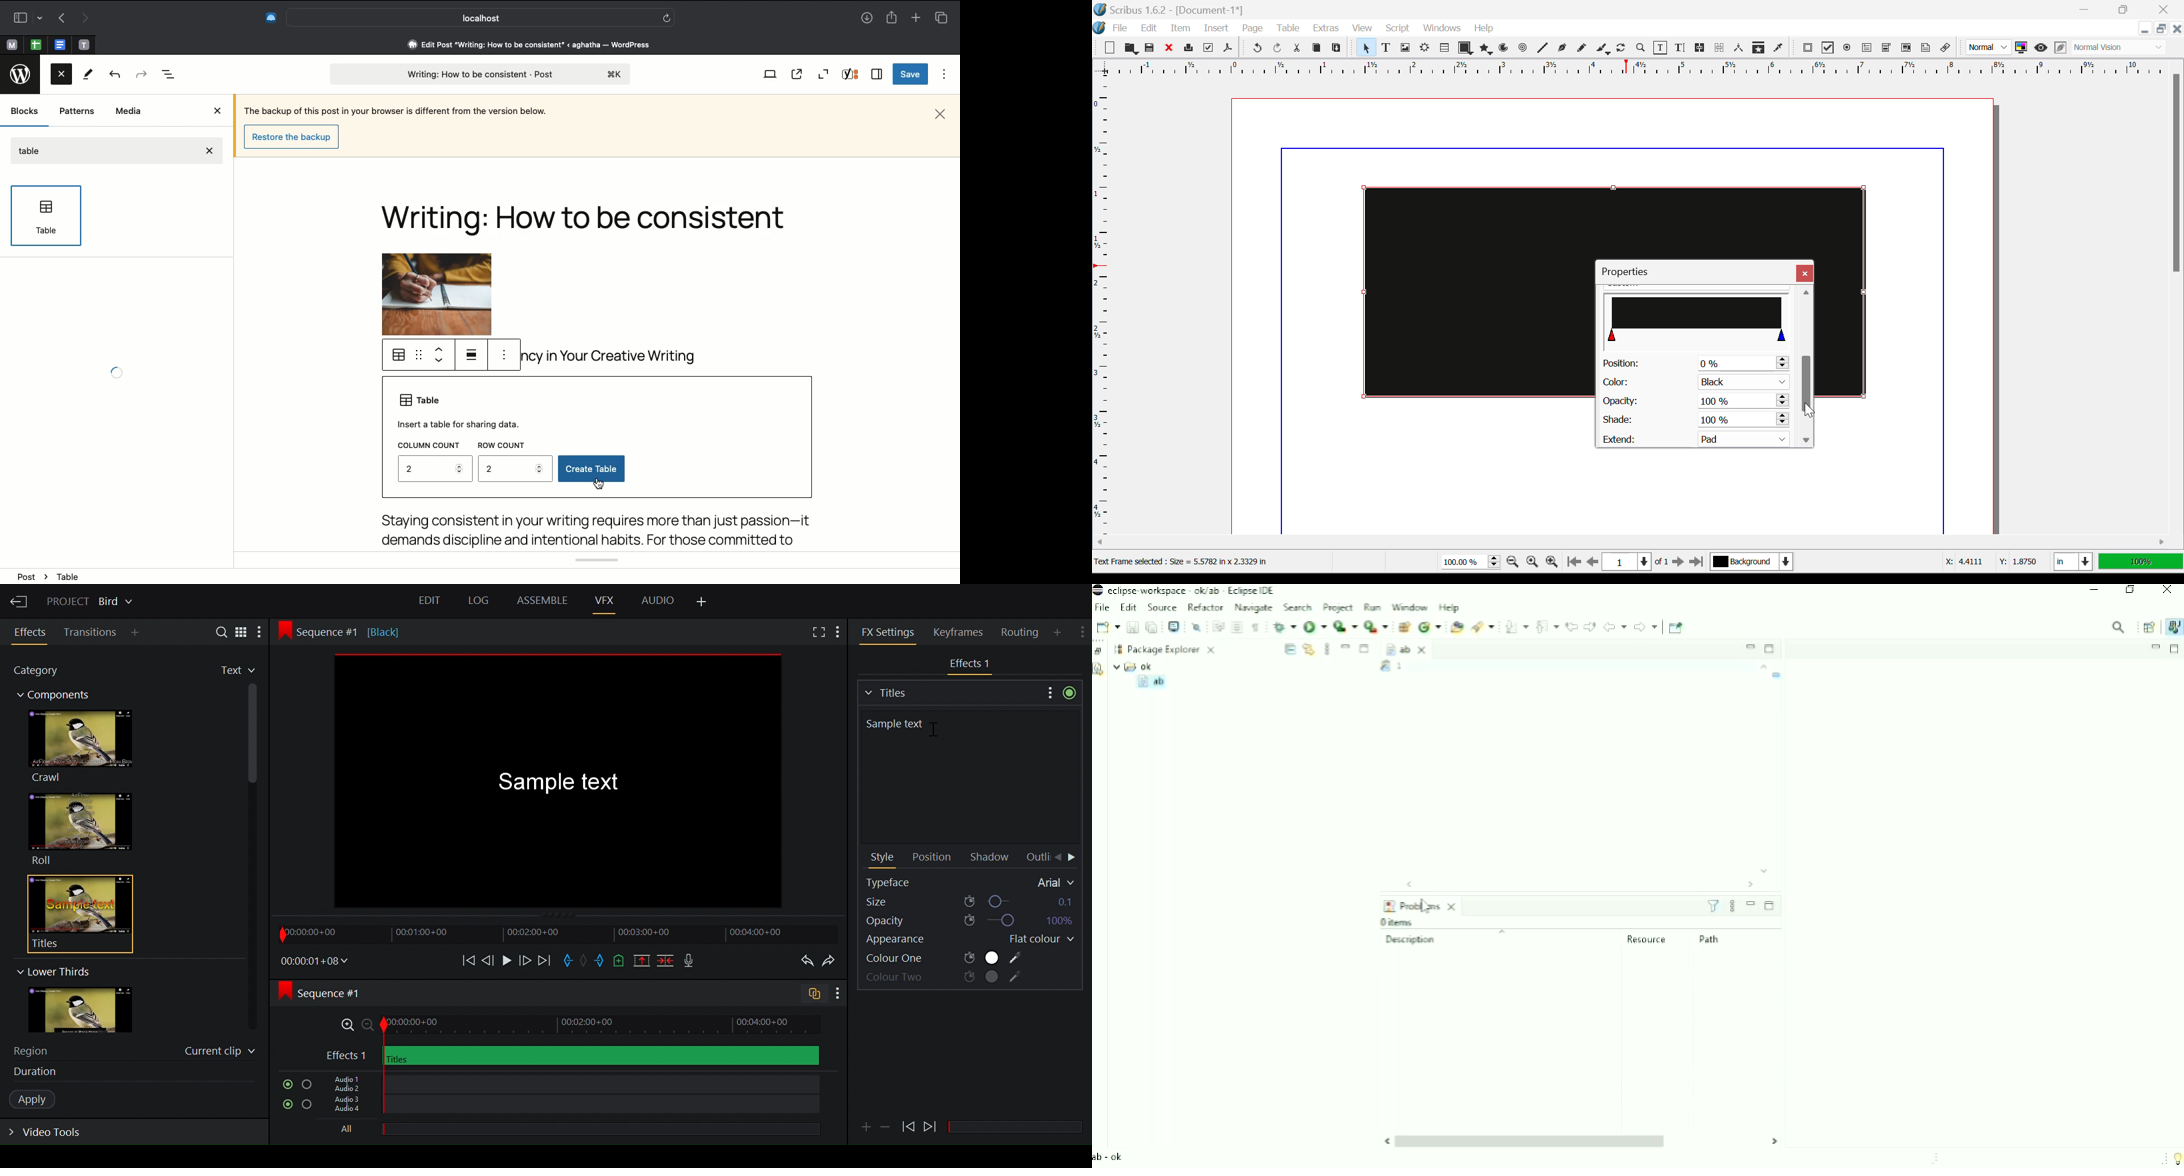  What do you see at coordinates (52, 972) in the screenshot?
I see `Lower Thirs` at bounding box center [52, 972].